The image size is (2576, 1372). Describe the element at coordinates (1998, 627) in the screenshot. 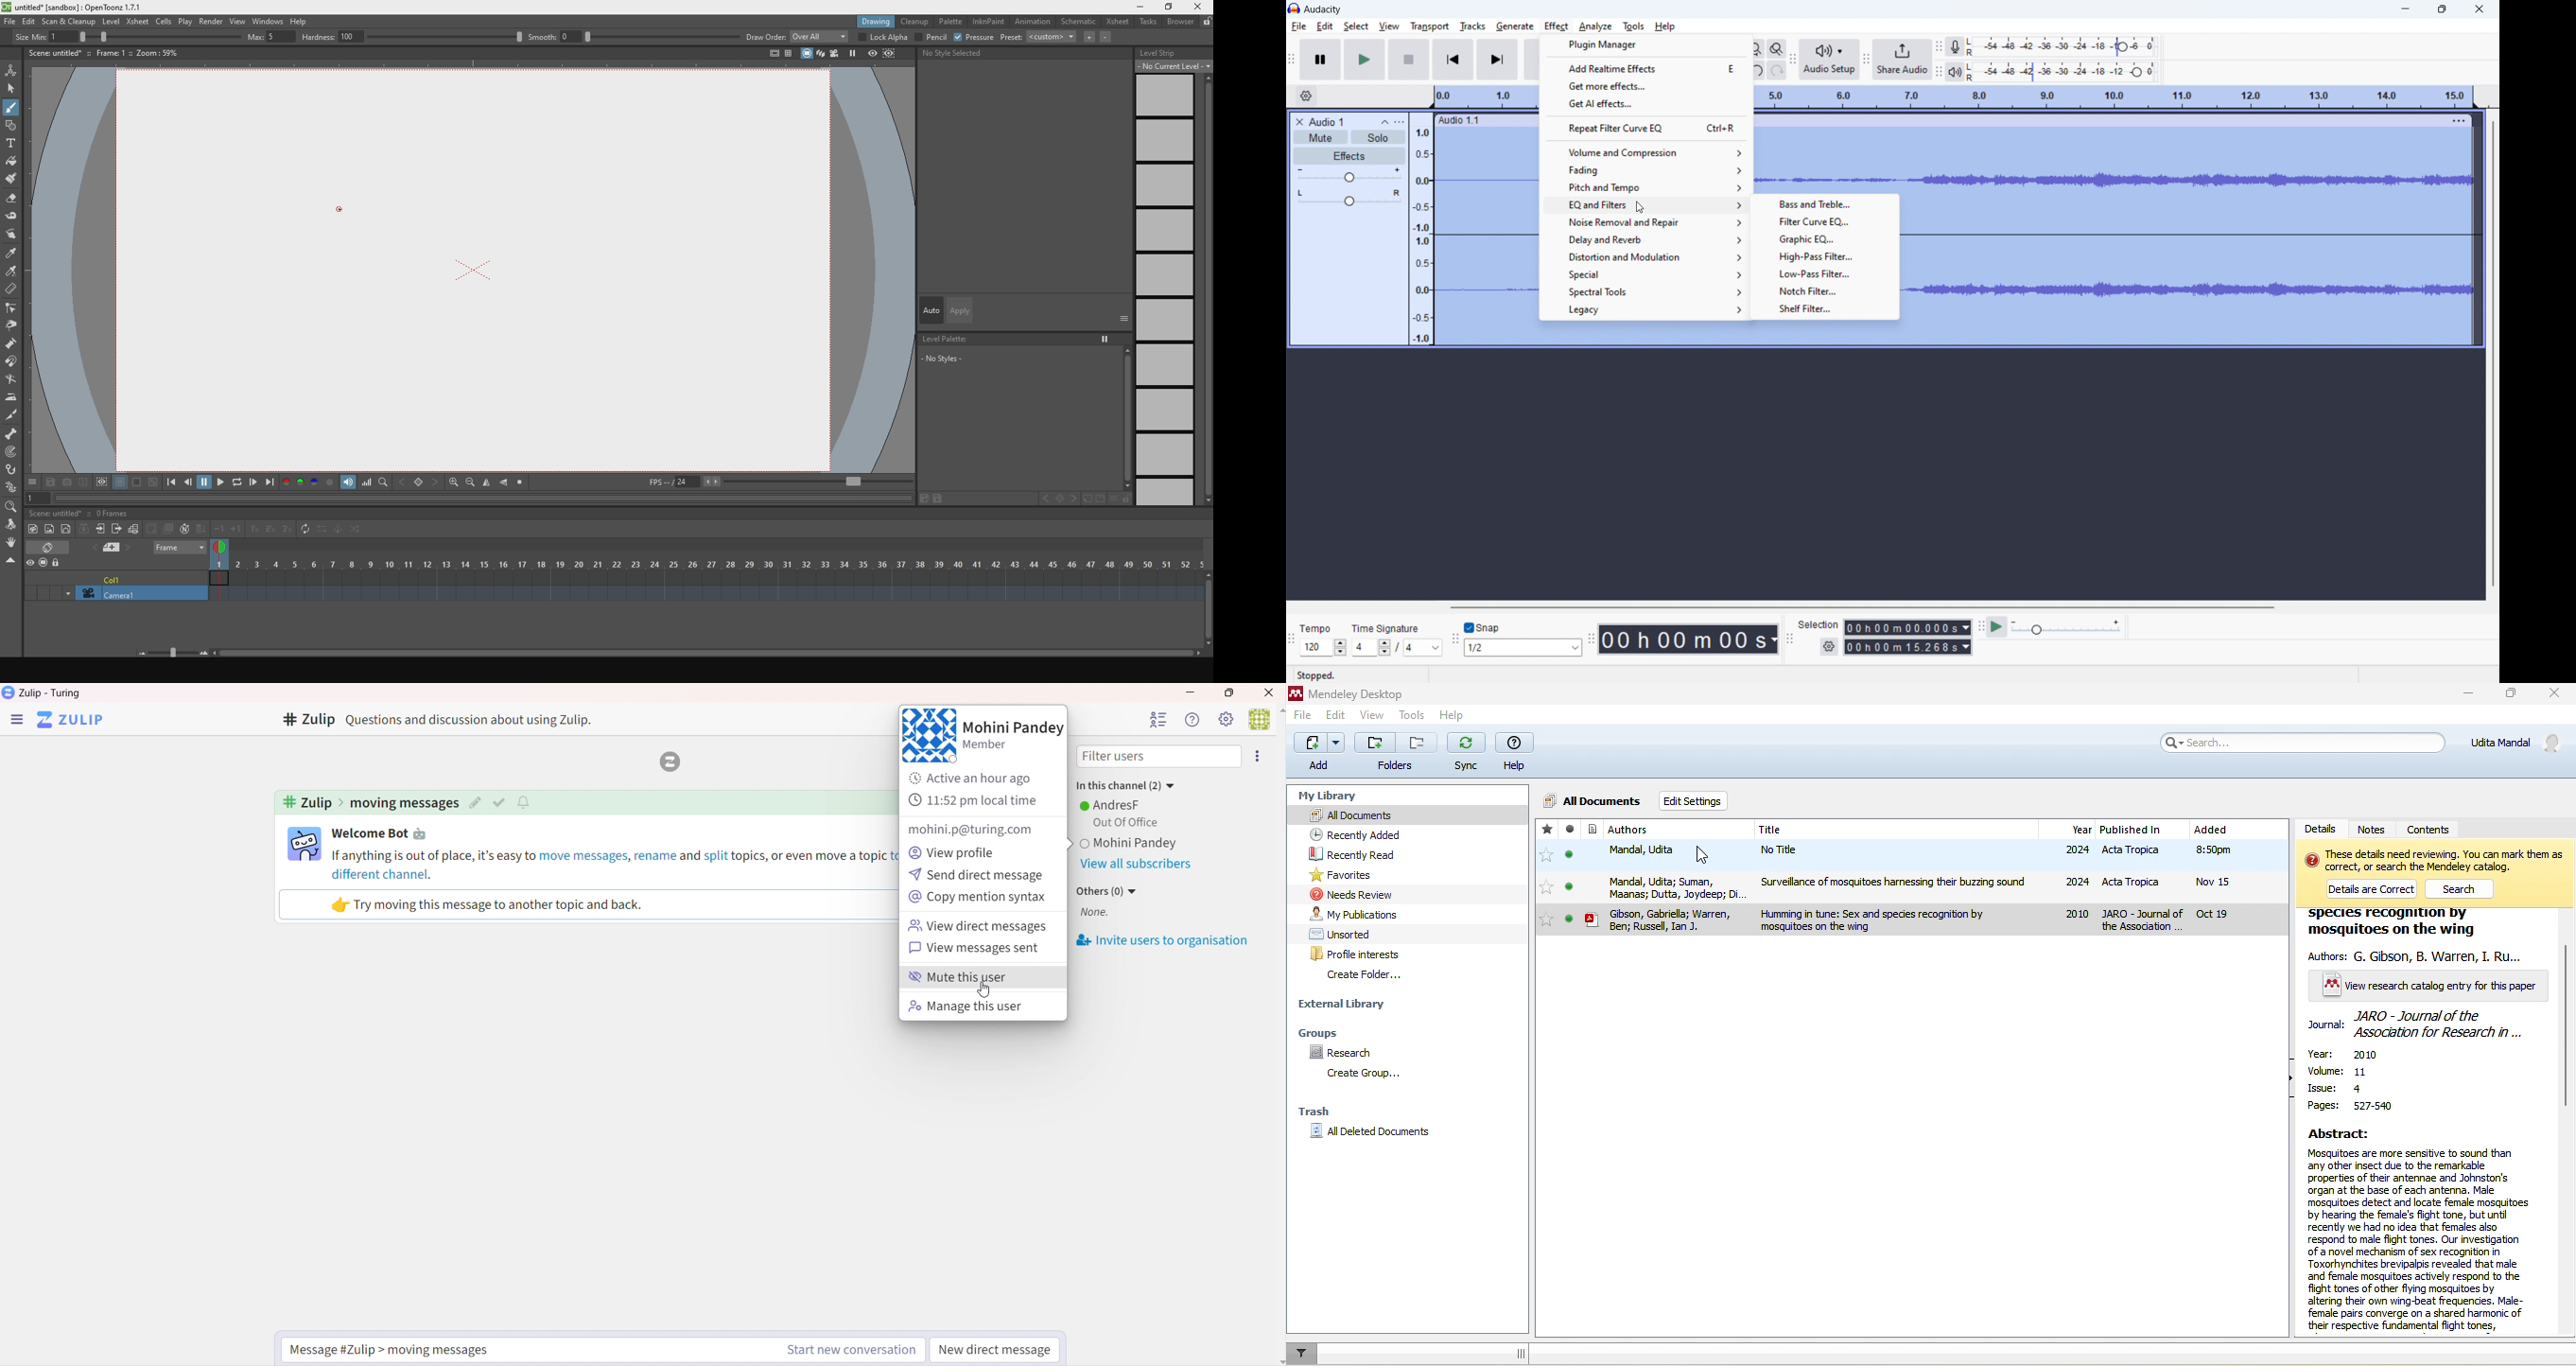

I see `play at speed` at that location.